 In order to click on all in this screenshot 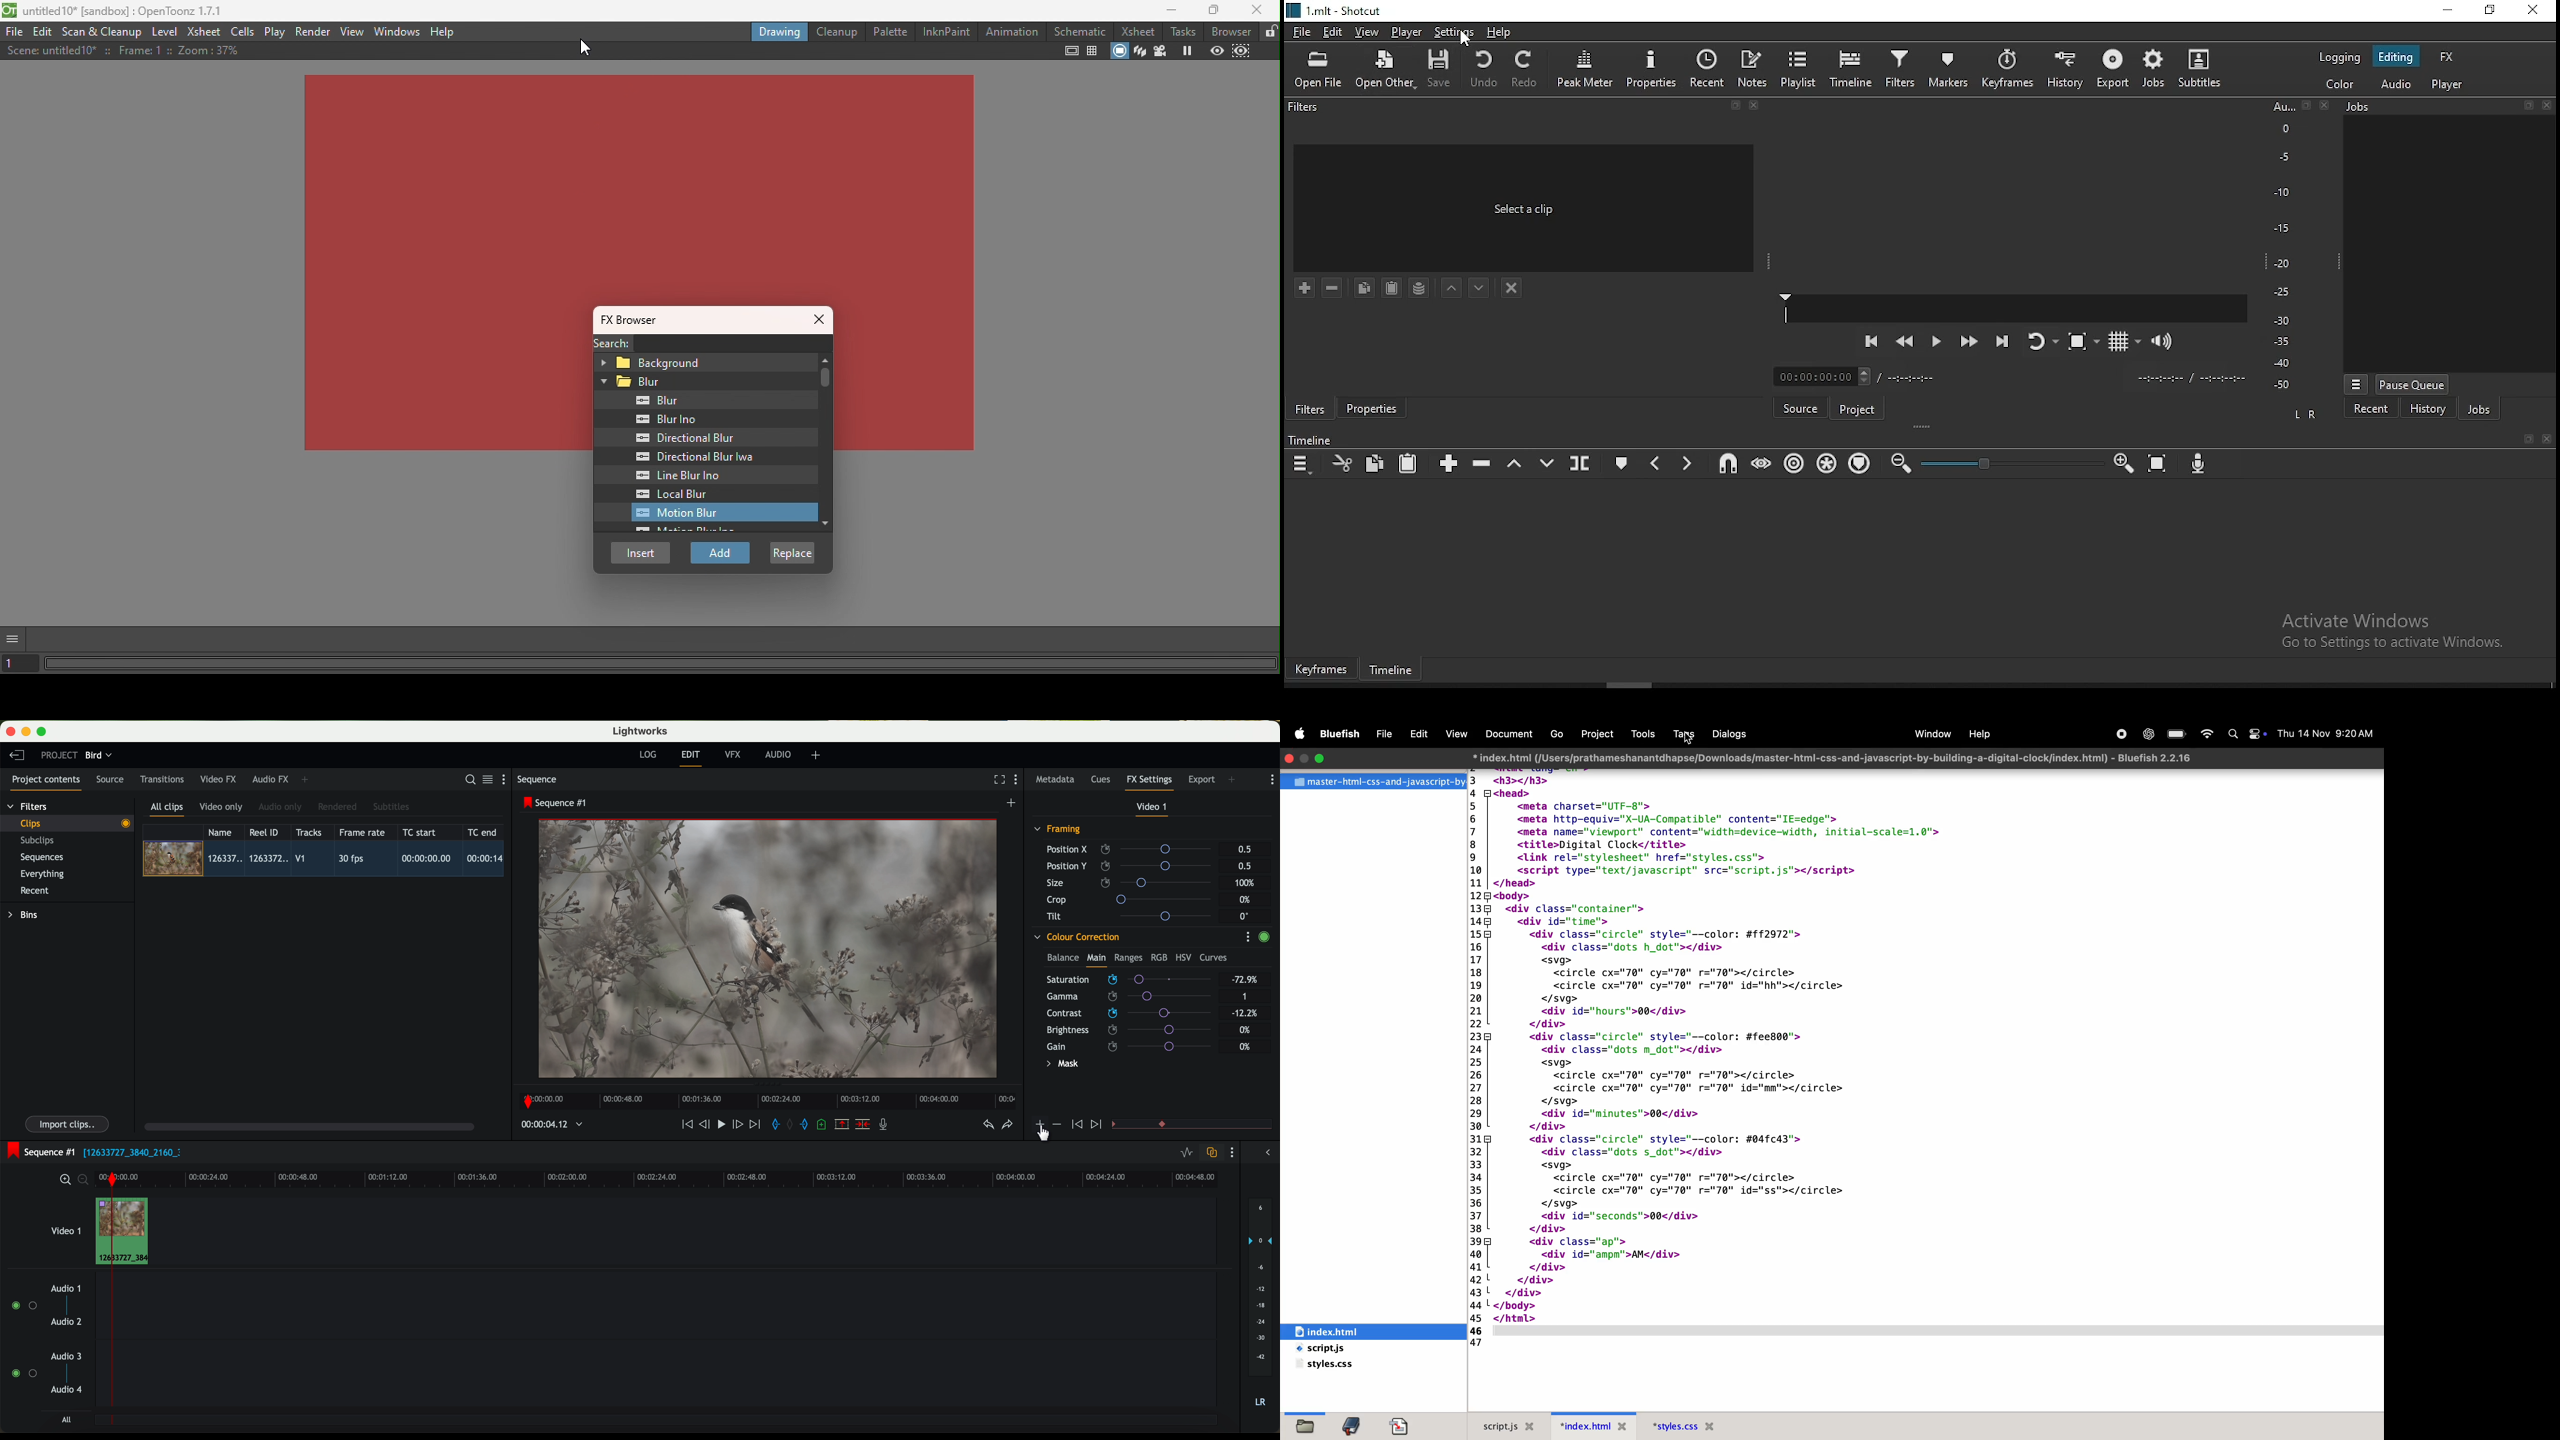, I will do `click(66, 1419)`.